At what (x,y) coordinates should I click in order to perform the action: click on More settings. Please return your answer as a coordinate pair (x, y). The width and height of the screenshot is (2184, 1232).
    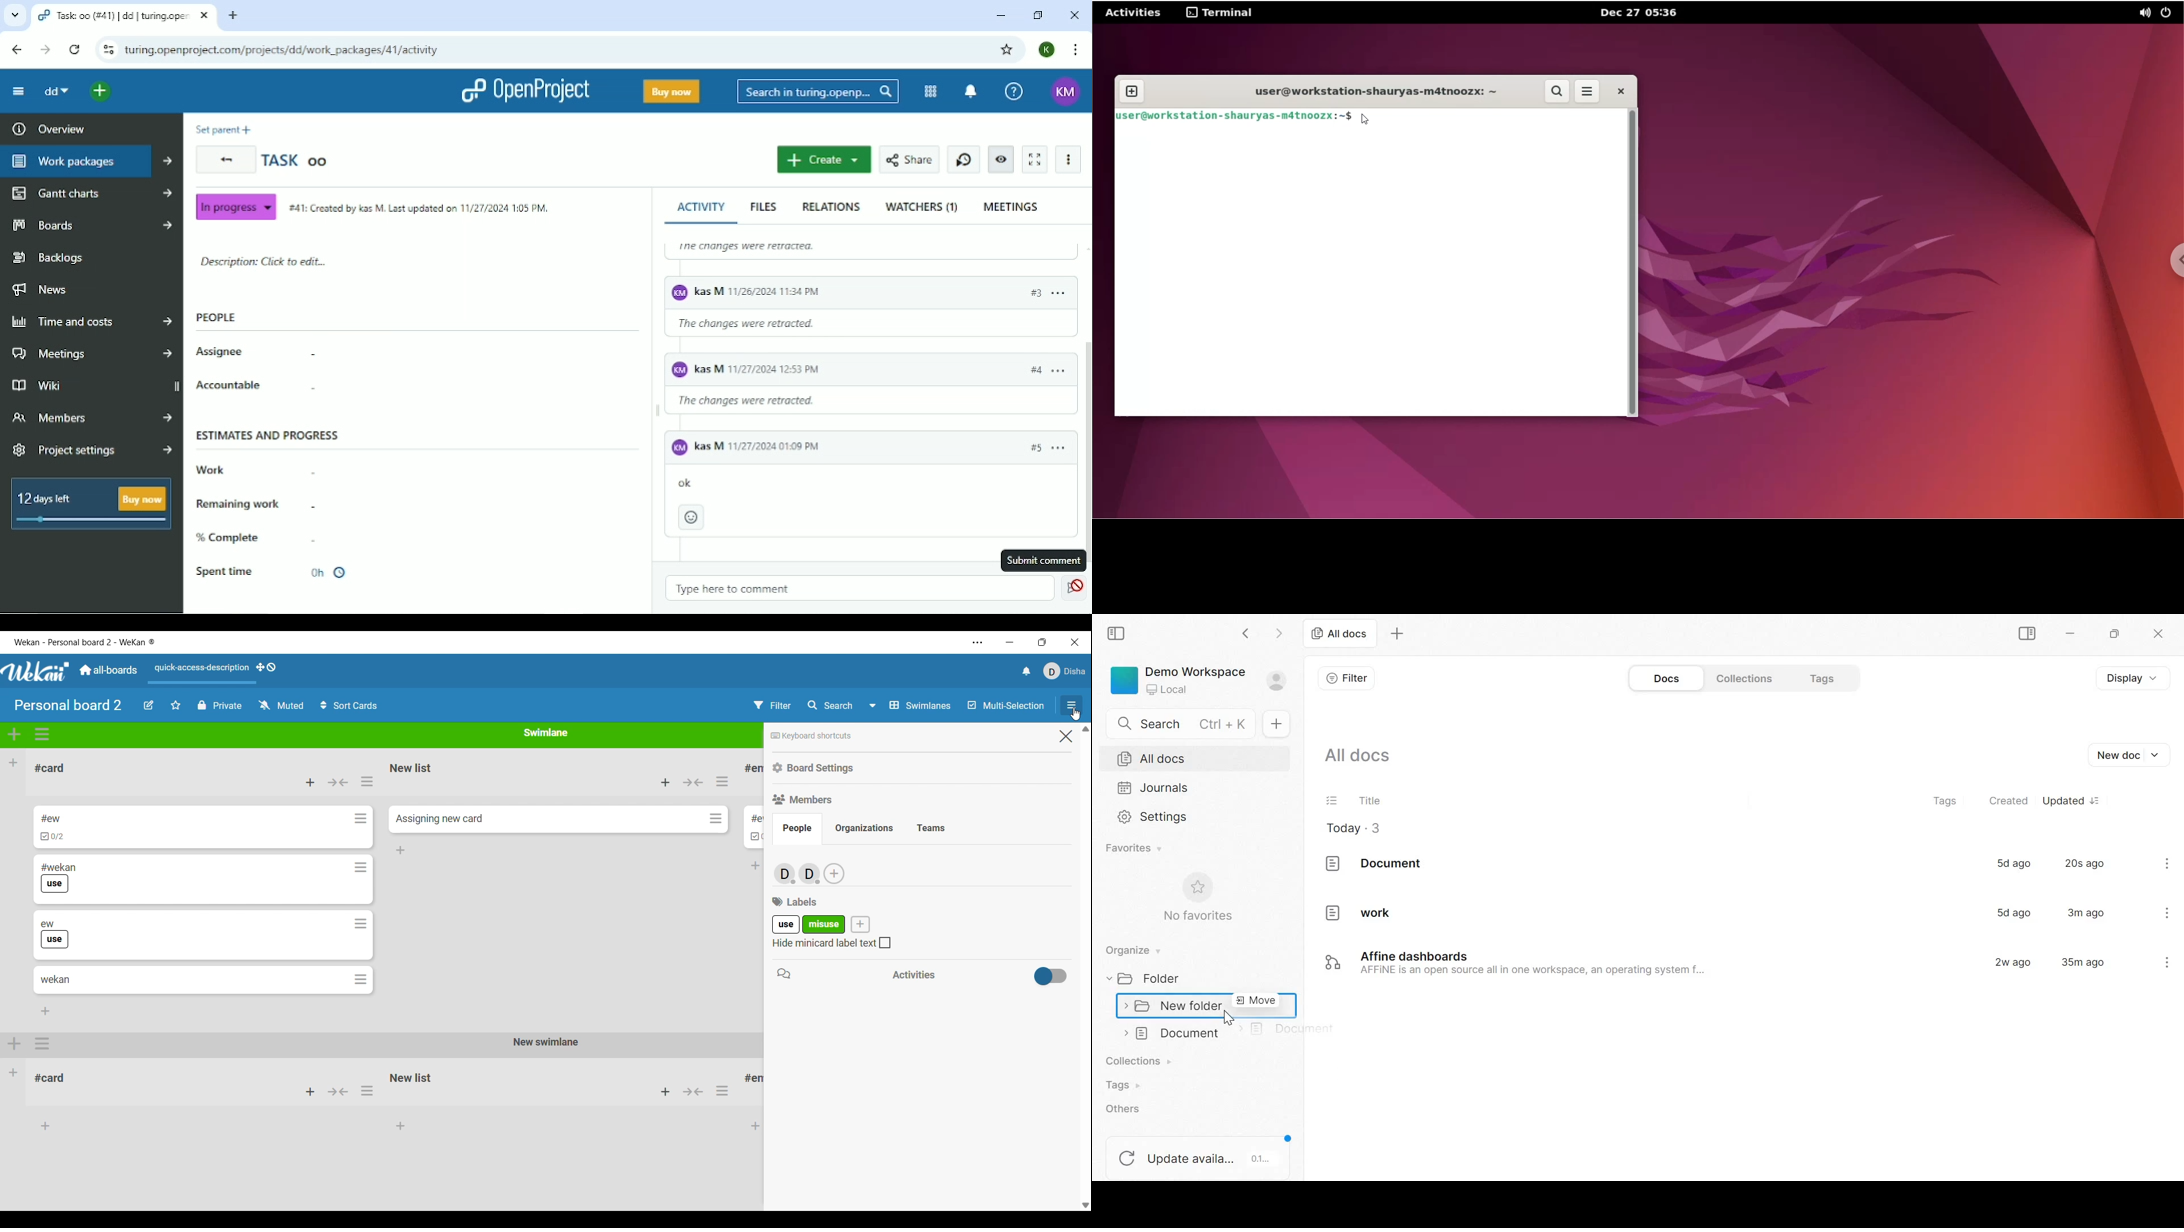
    Looking at the image, I should click on (978, 643).